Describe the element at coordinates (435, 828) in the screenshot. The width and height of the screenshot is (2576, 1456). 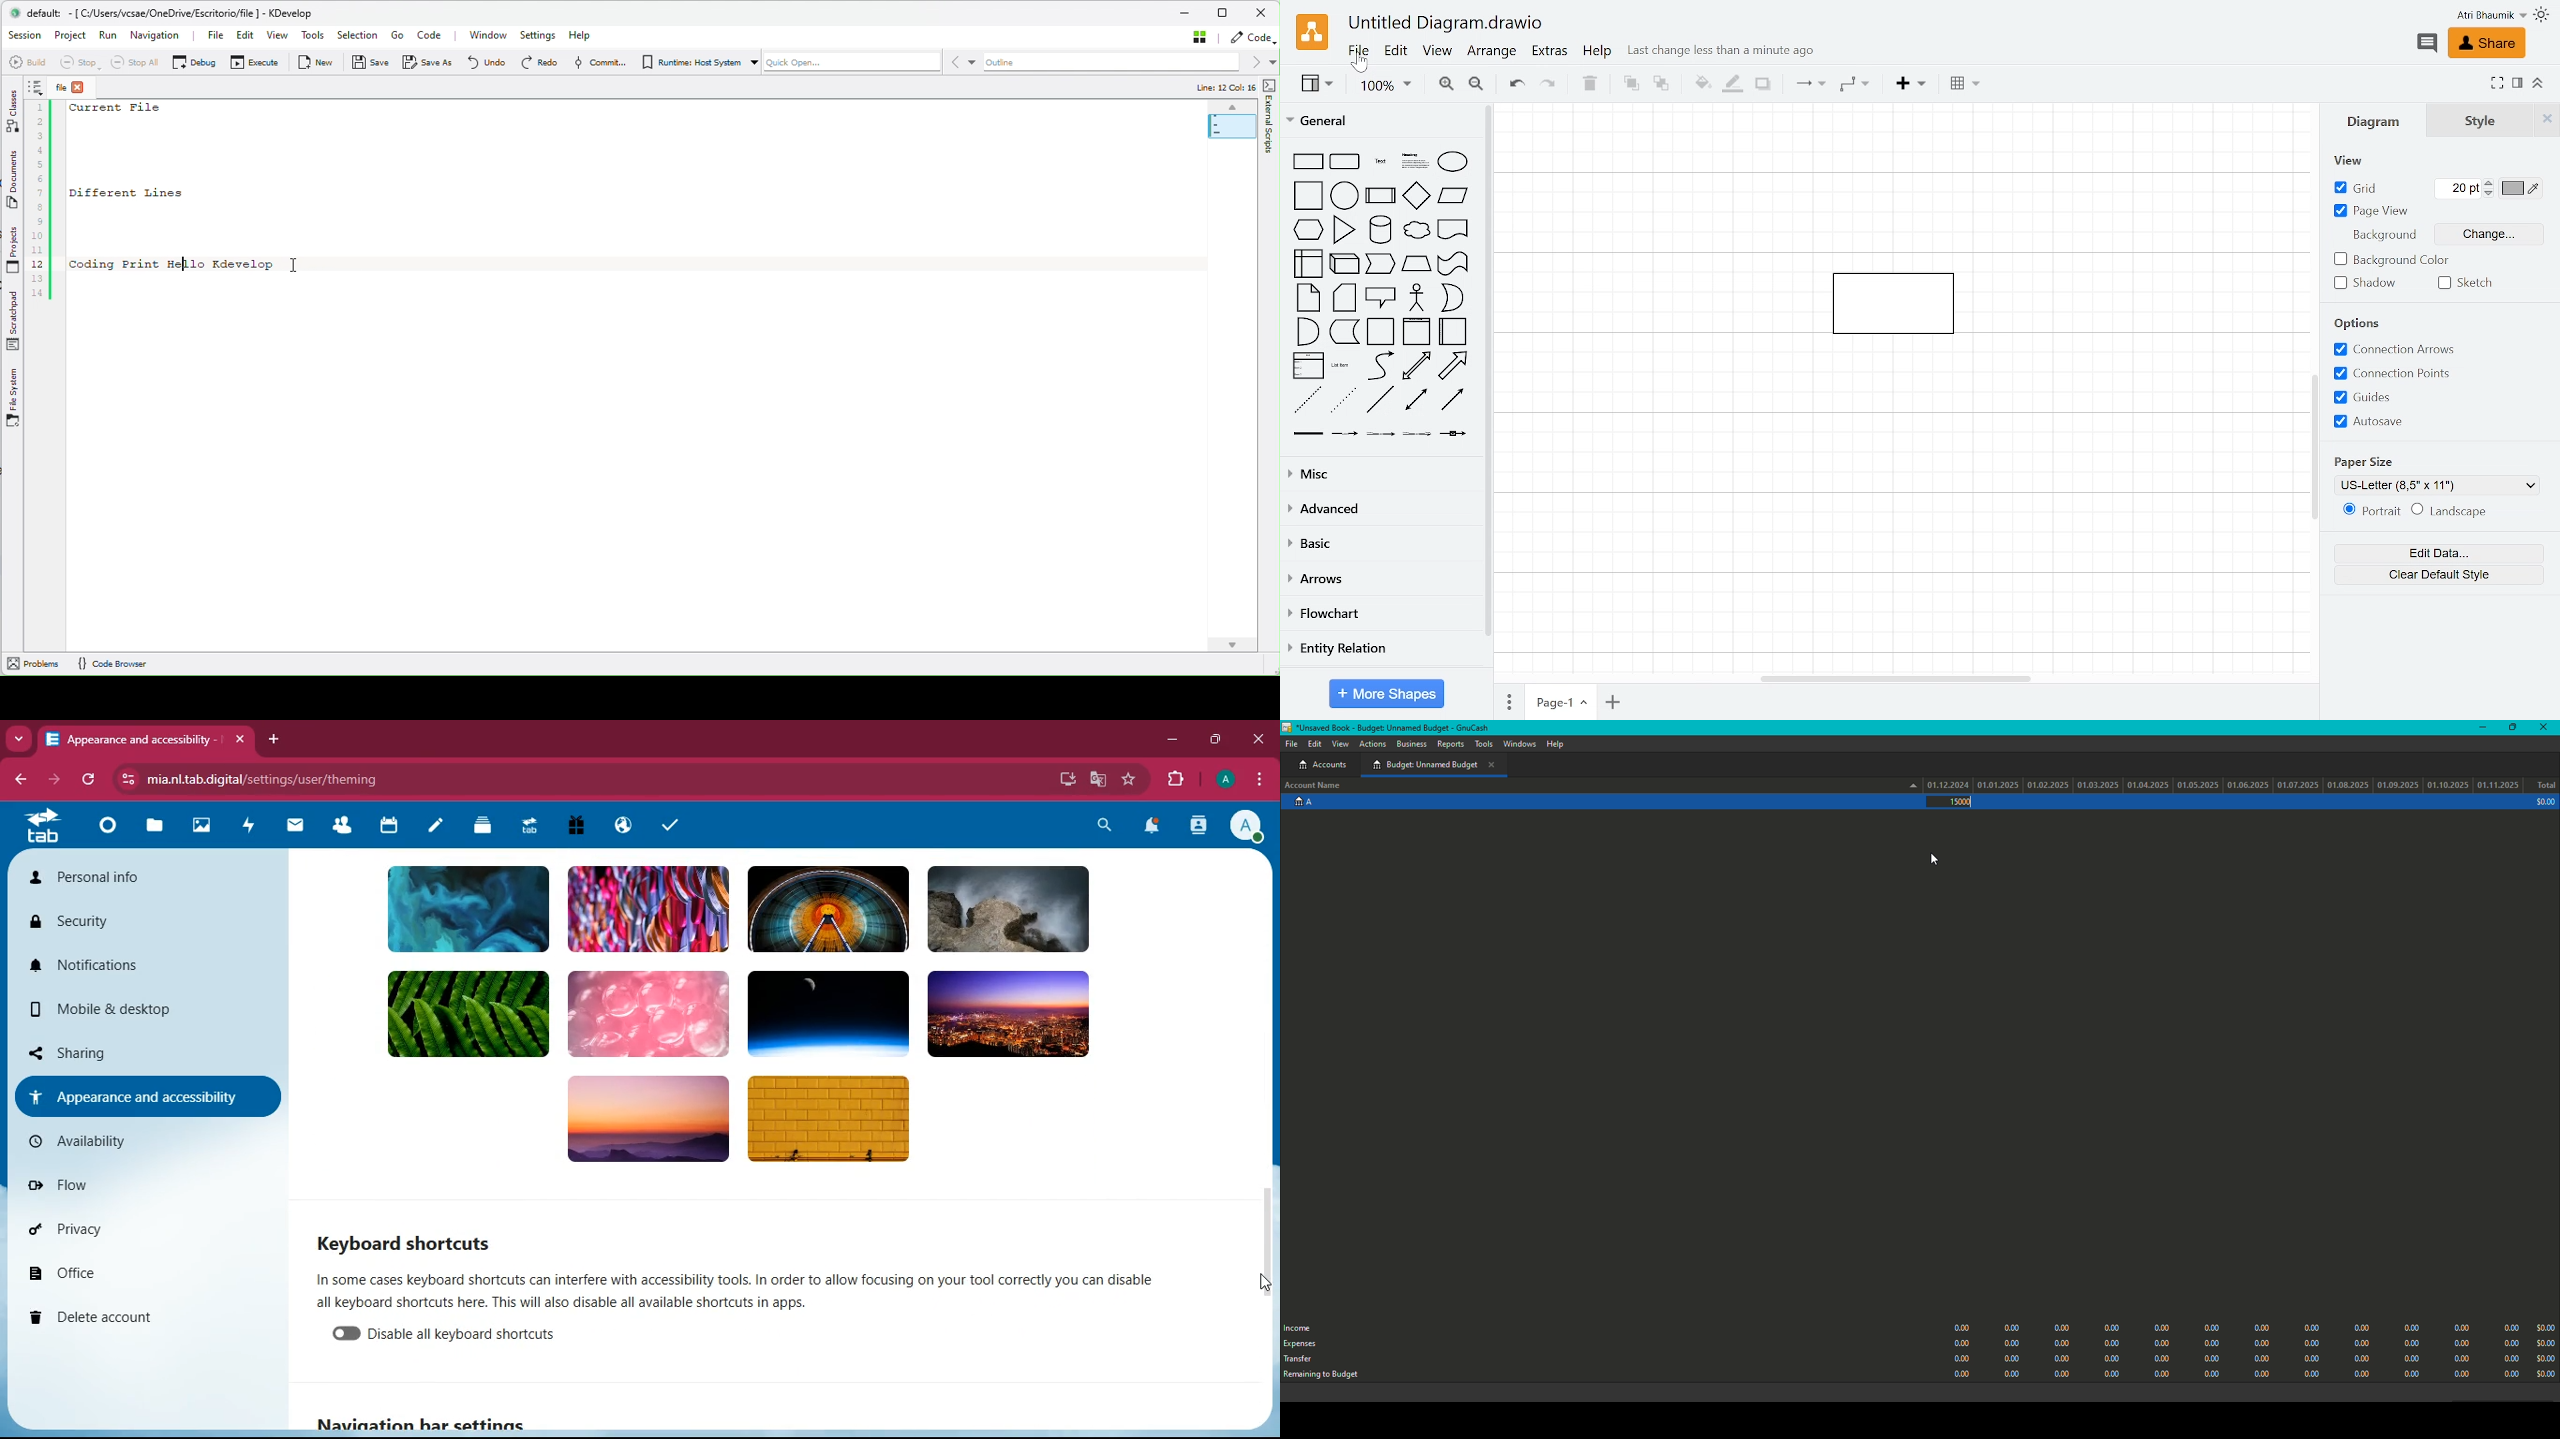
I see `notes` at that location.